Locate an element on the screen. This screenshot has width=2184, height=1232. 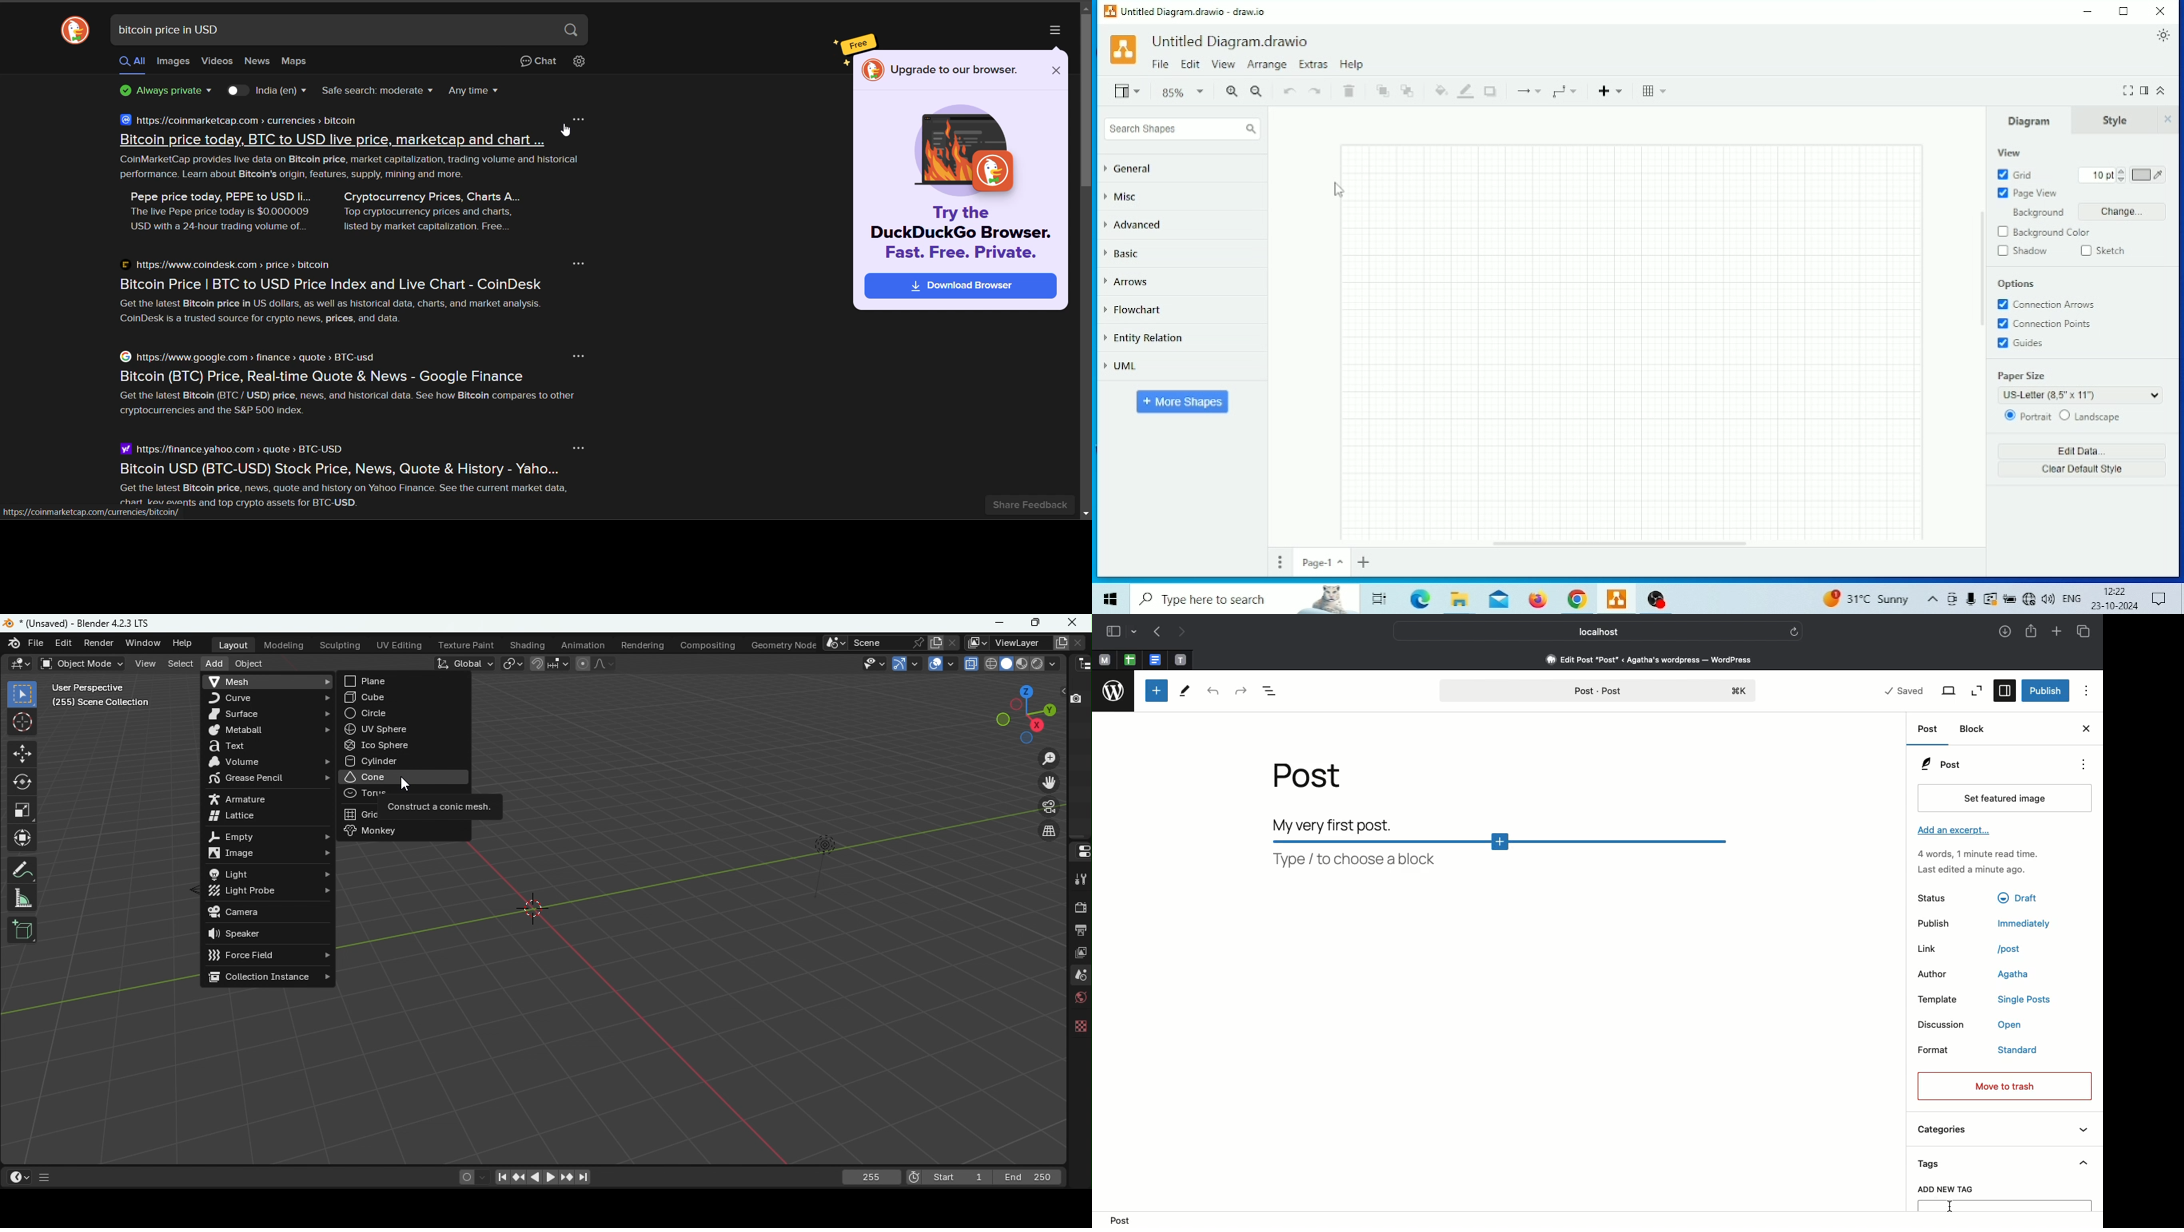
More Shapes is located at coordinates (1184, 402).